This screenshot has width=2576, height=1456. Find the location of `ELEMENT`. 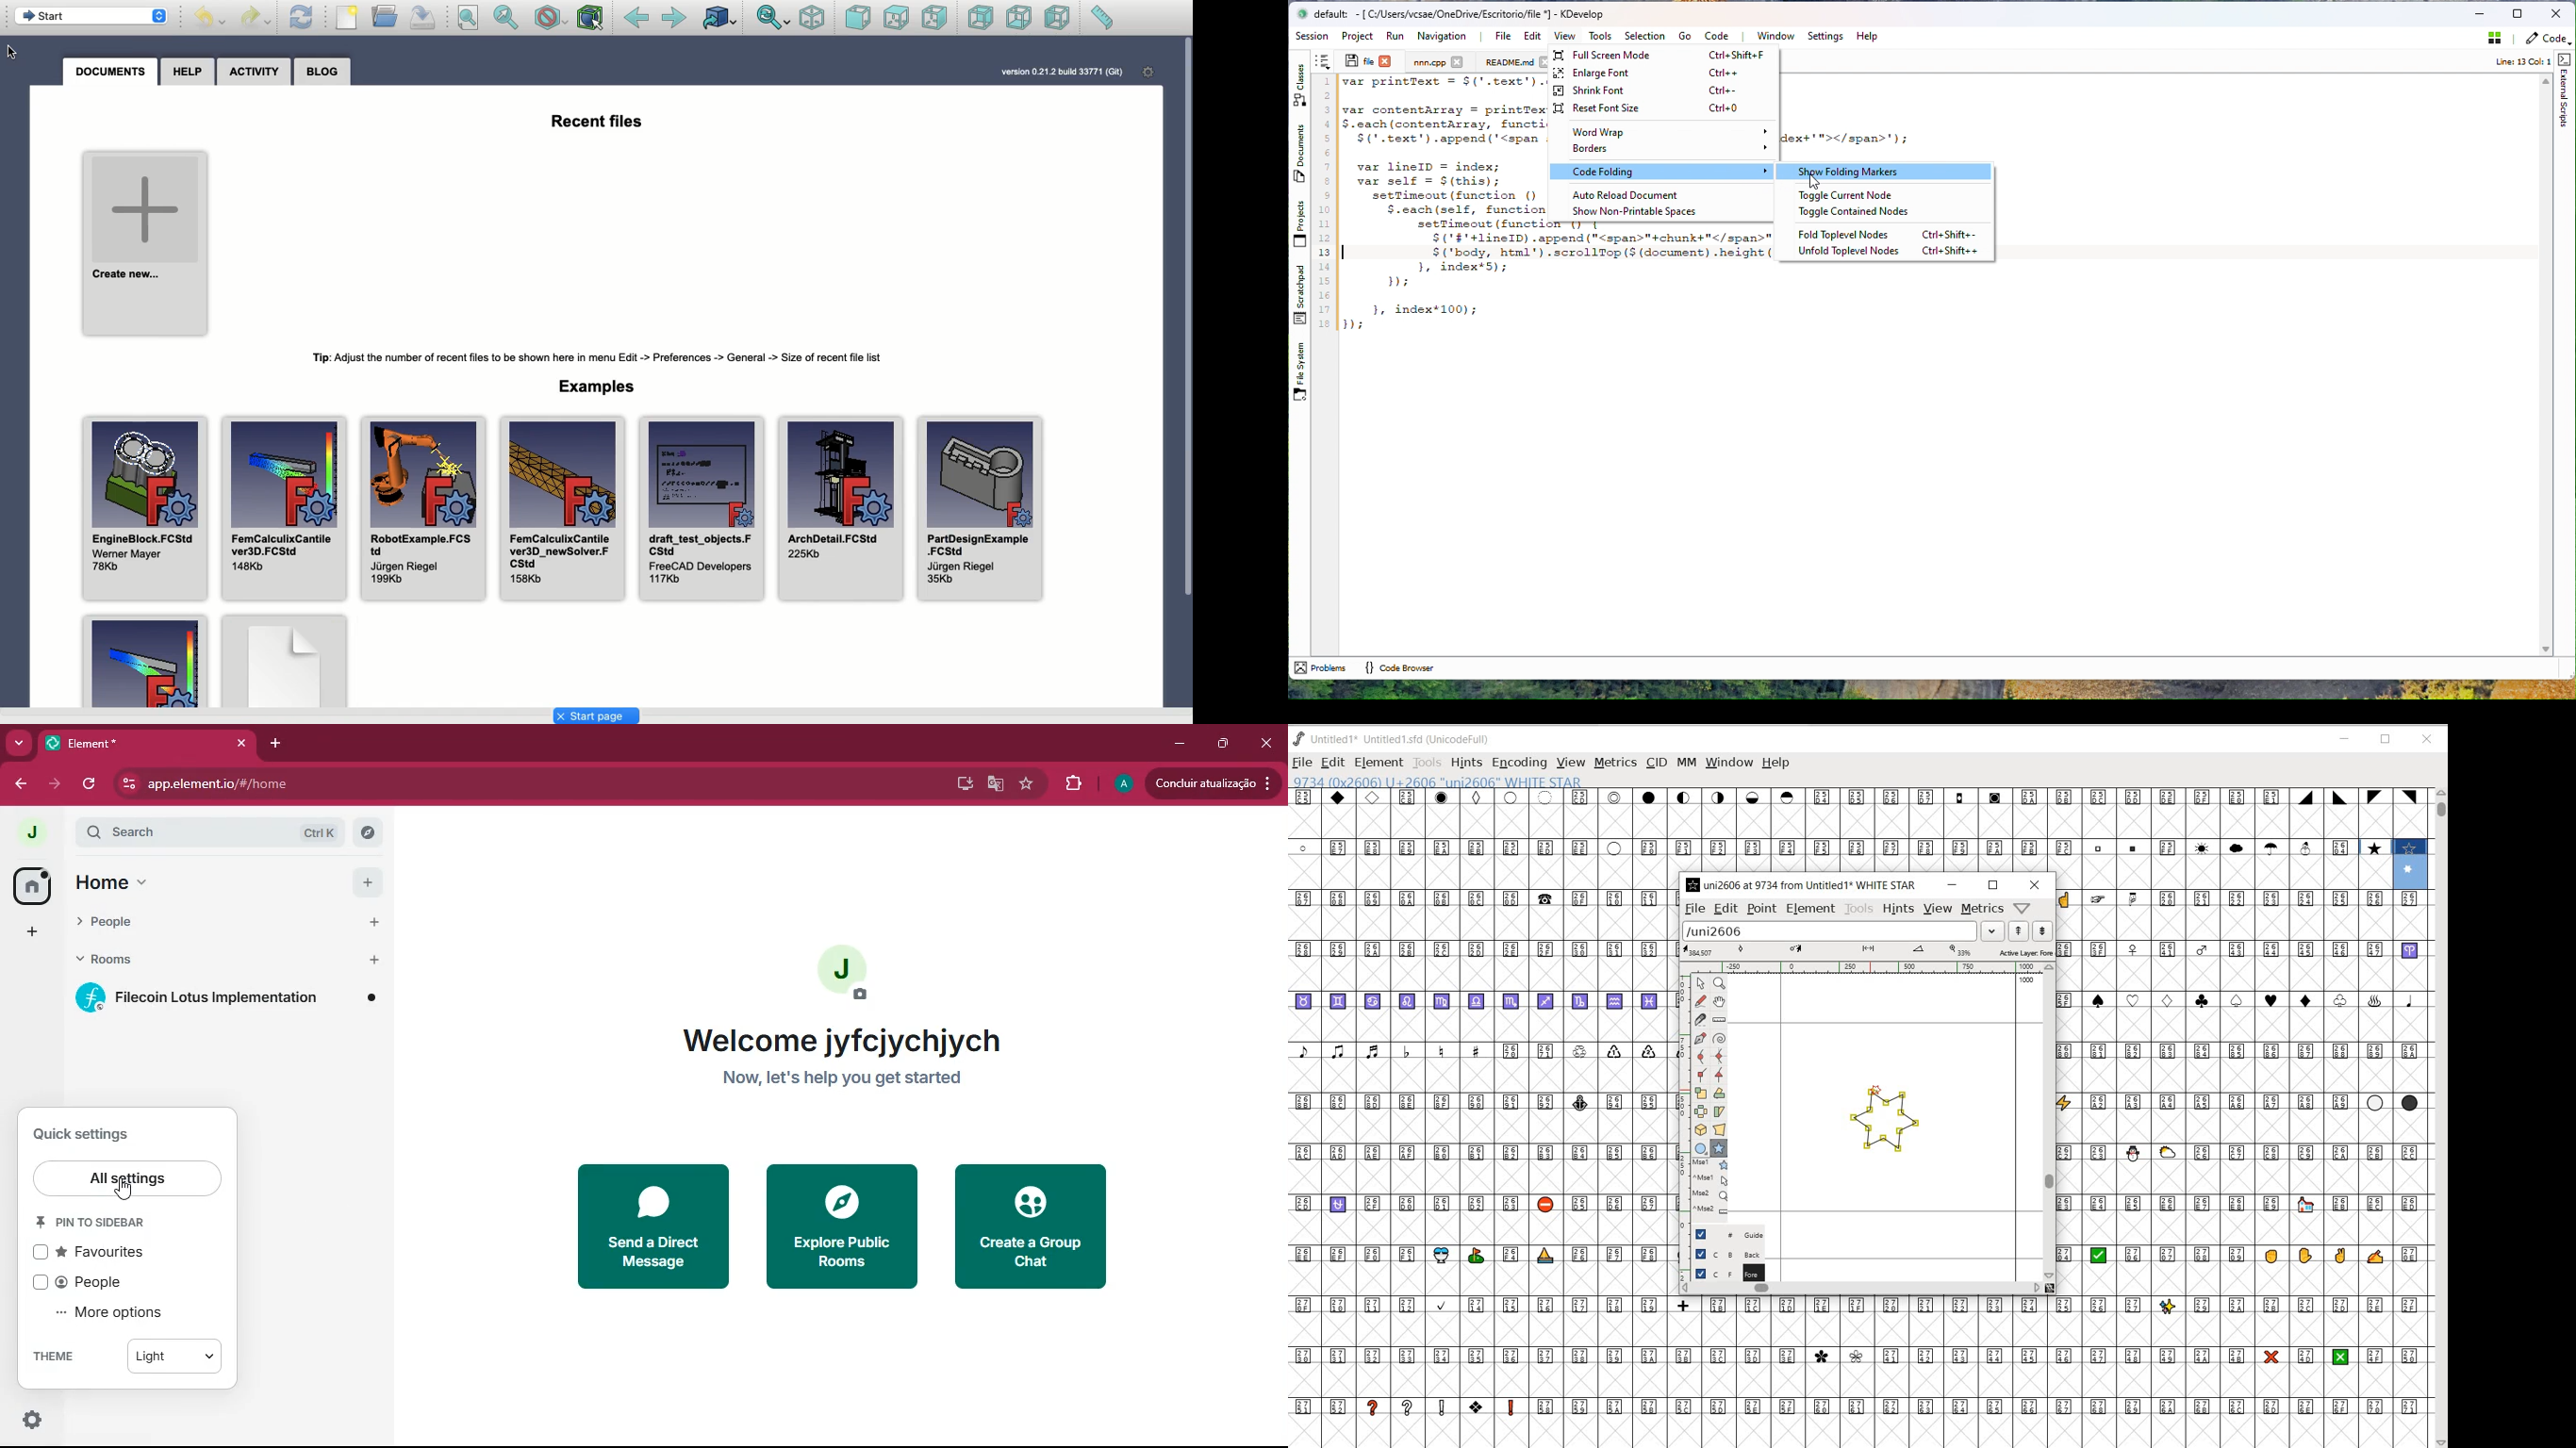

ELEMENT is located at coordinates (1810, 910).